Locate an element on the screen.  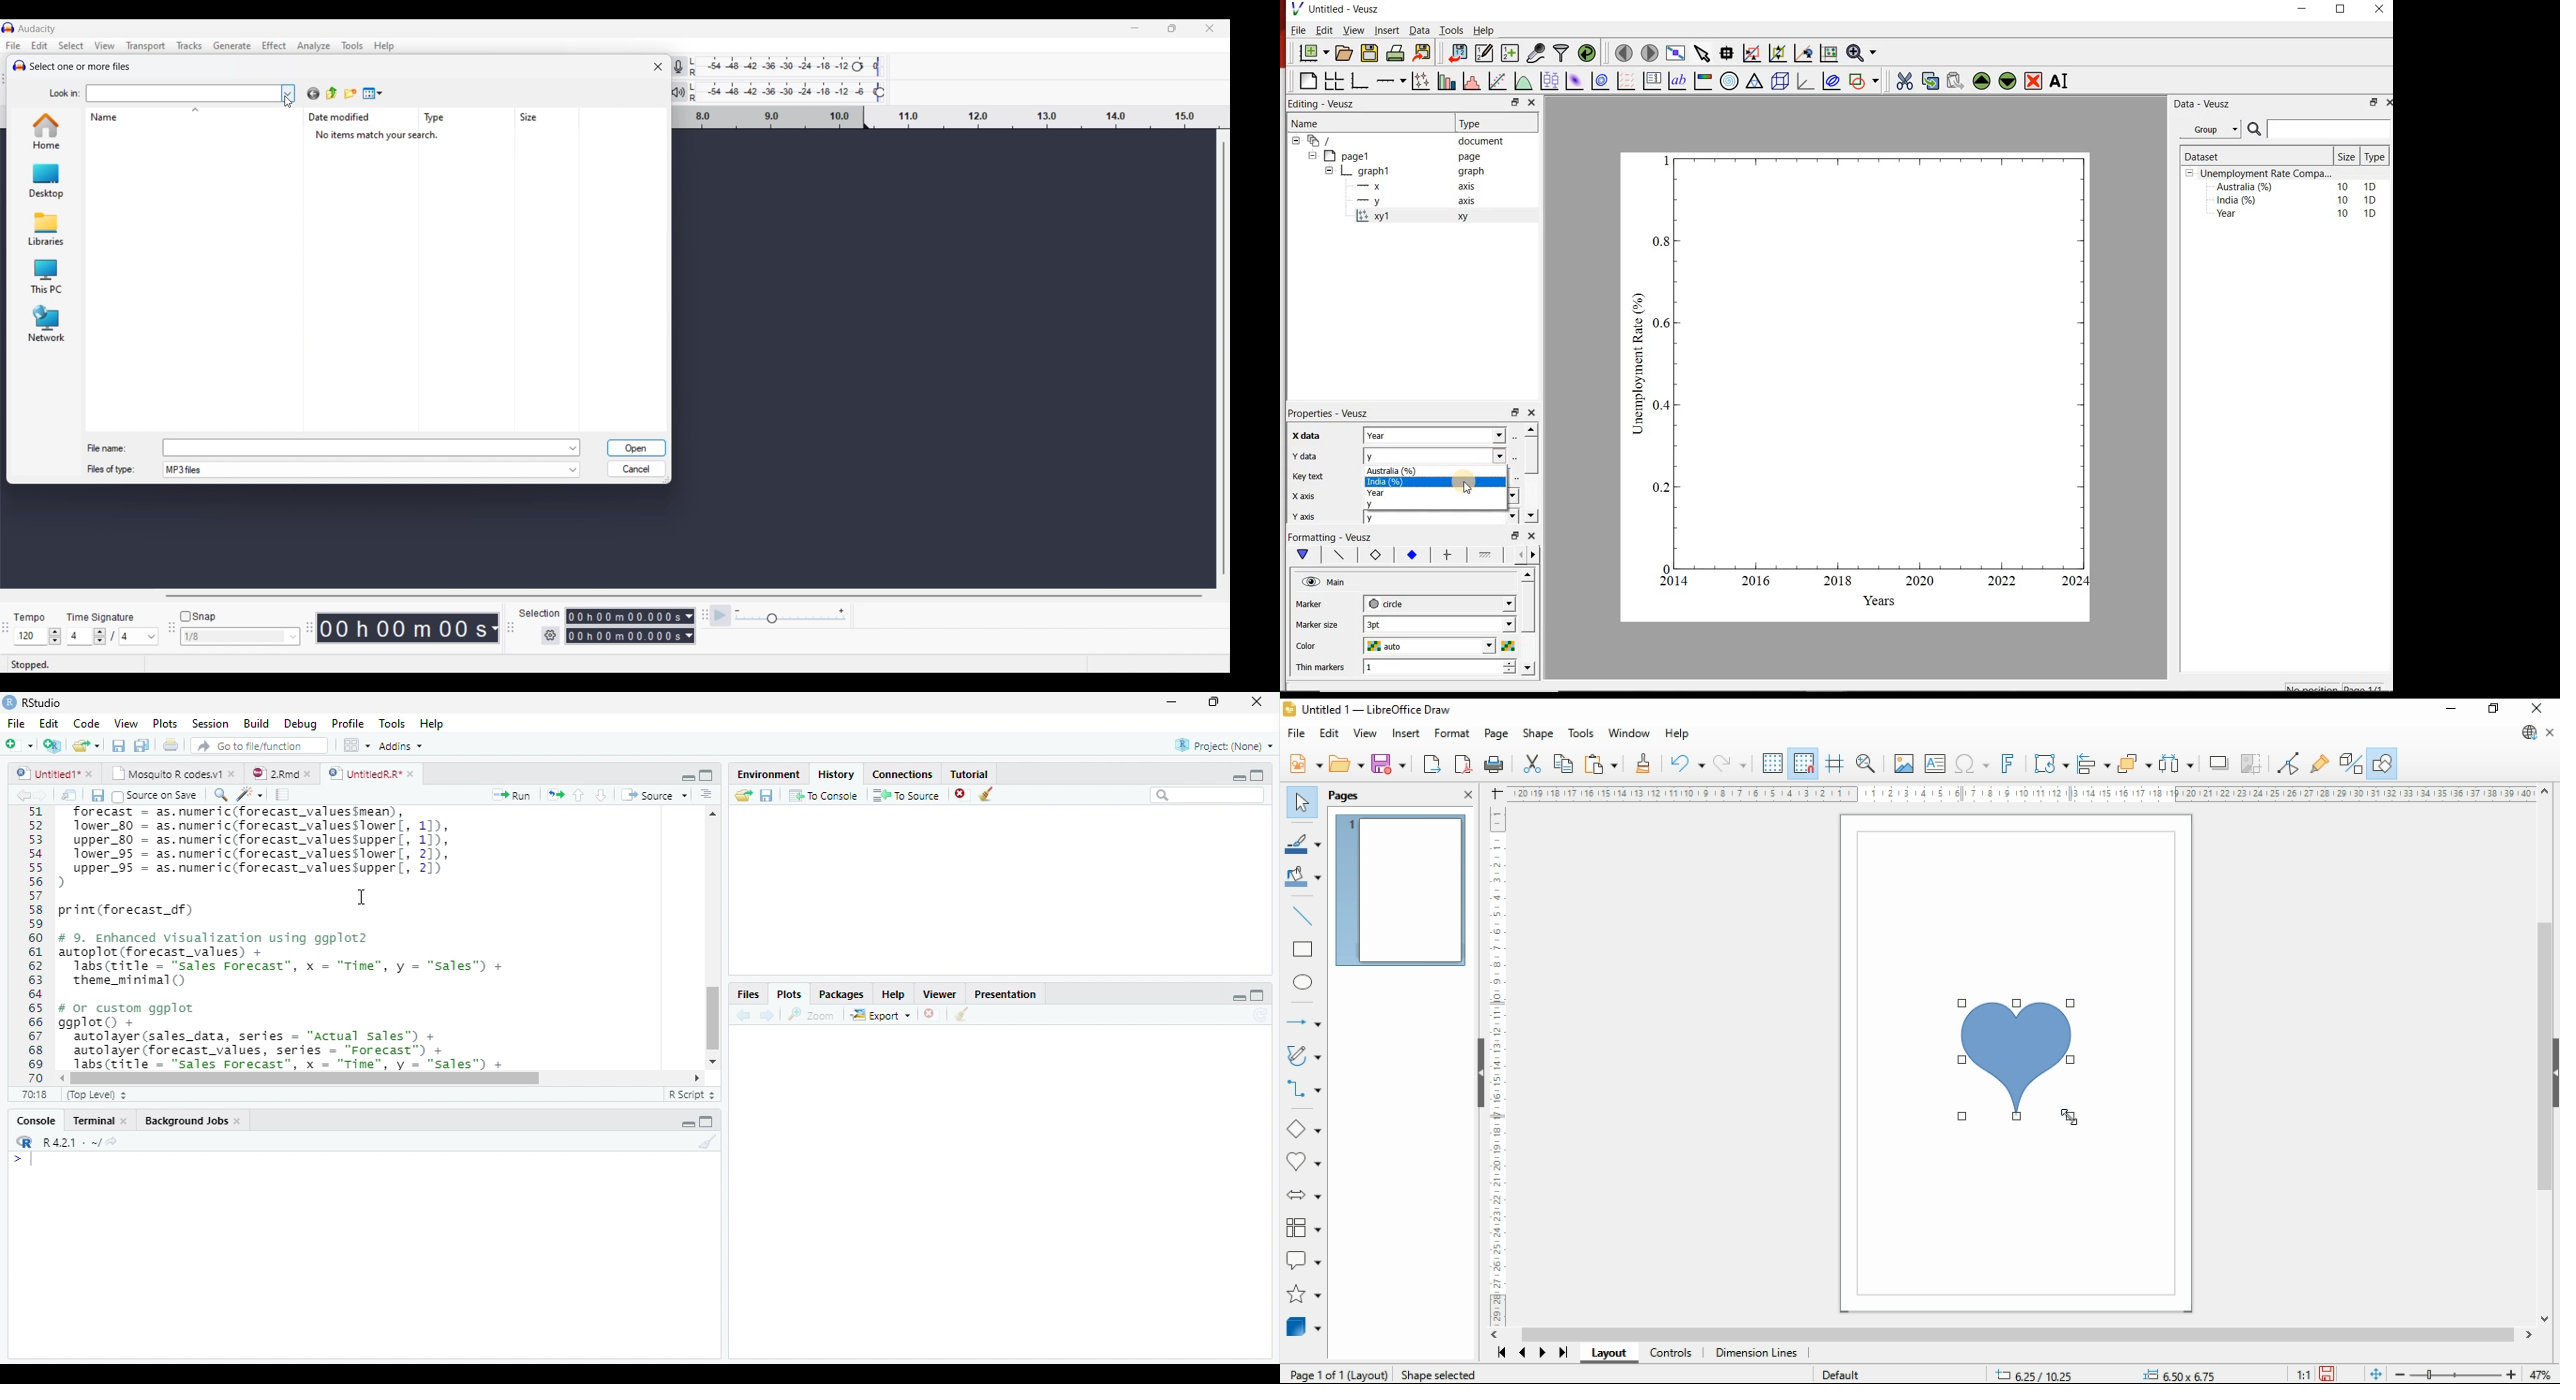
save is located at coordinates (1390, 764).